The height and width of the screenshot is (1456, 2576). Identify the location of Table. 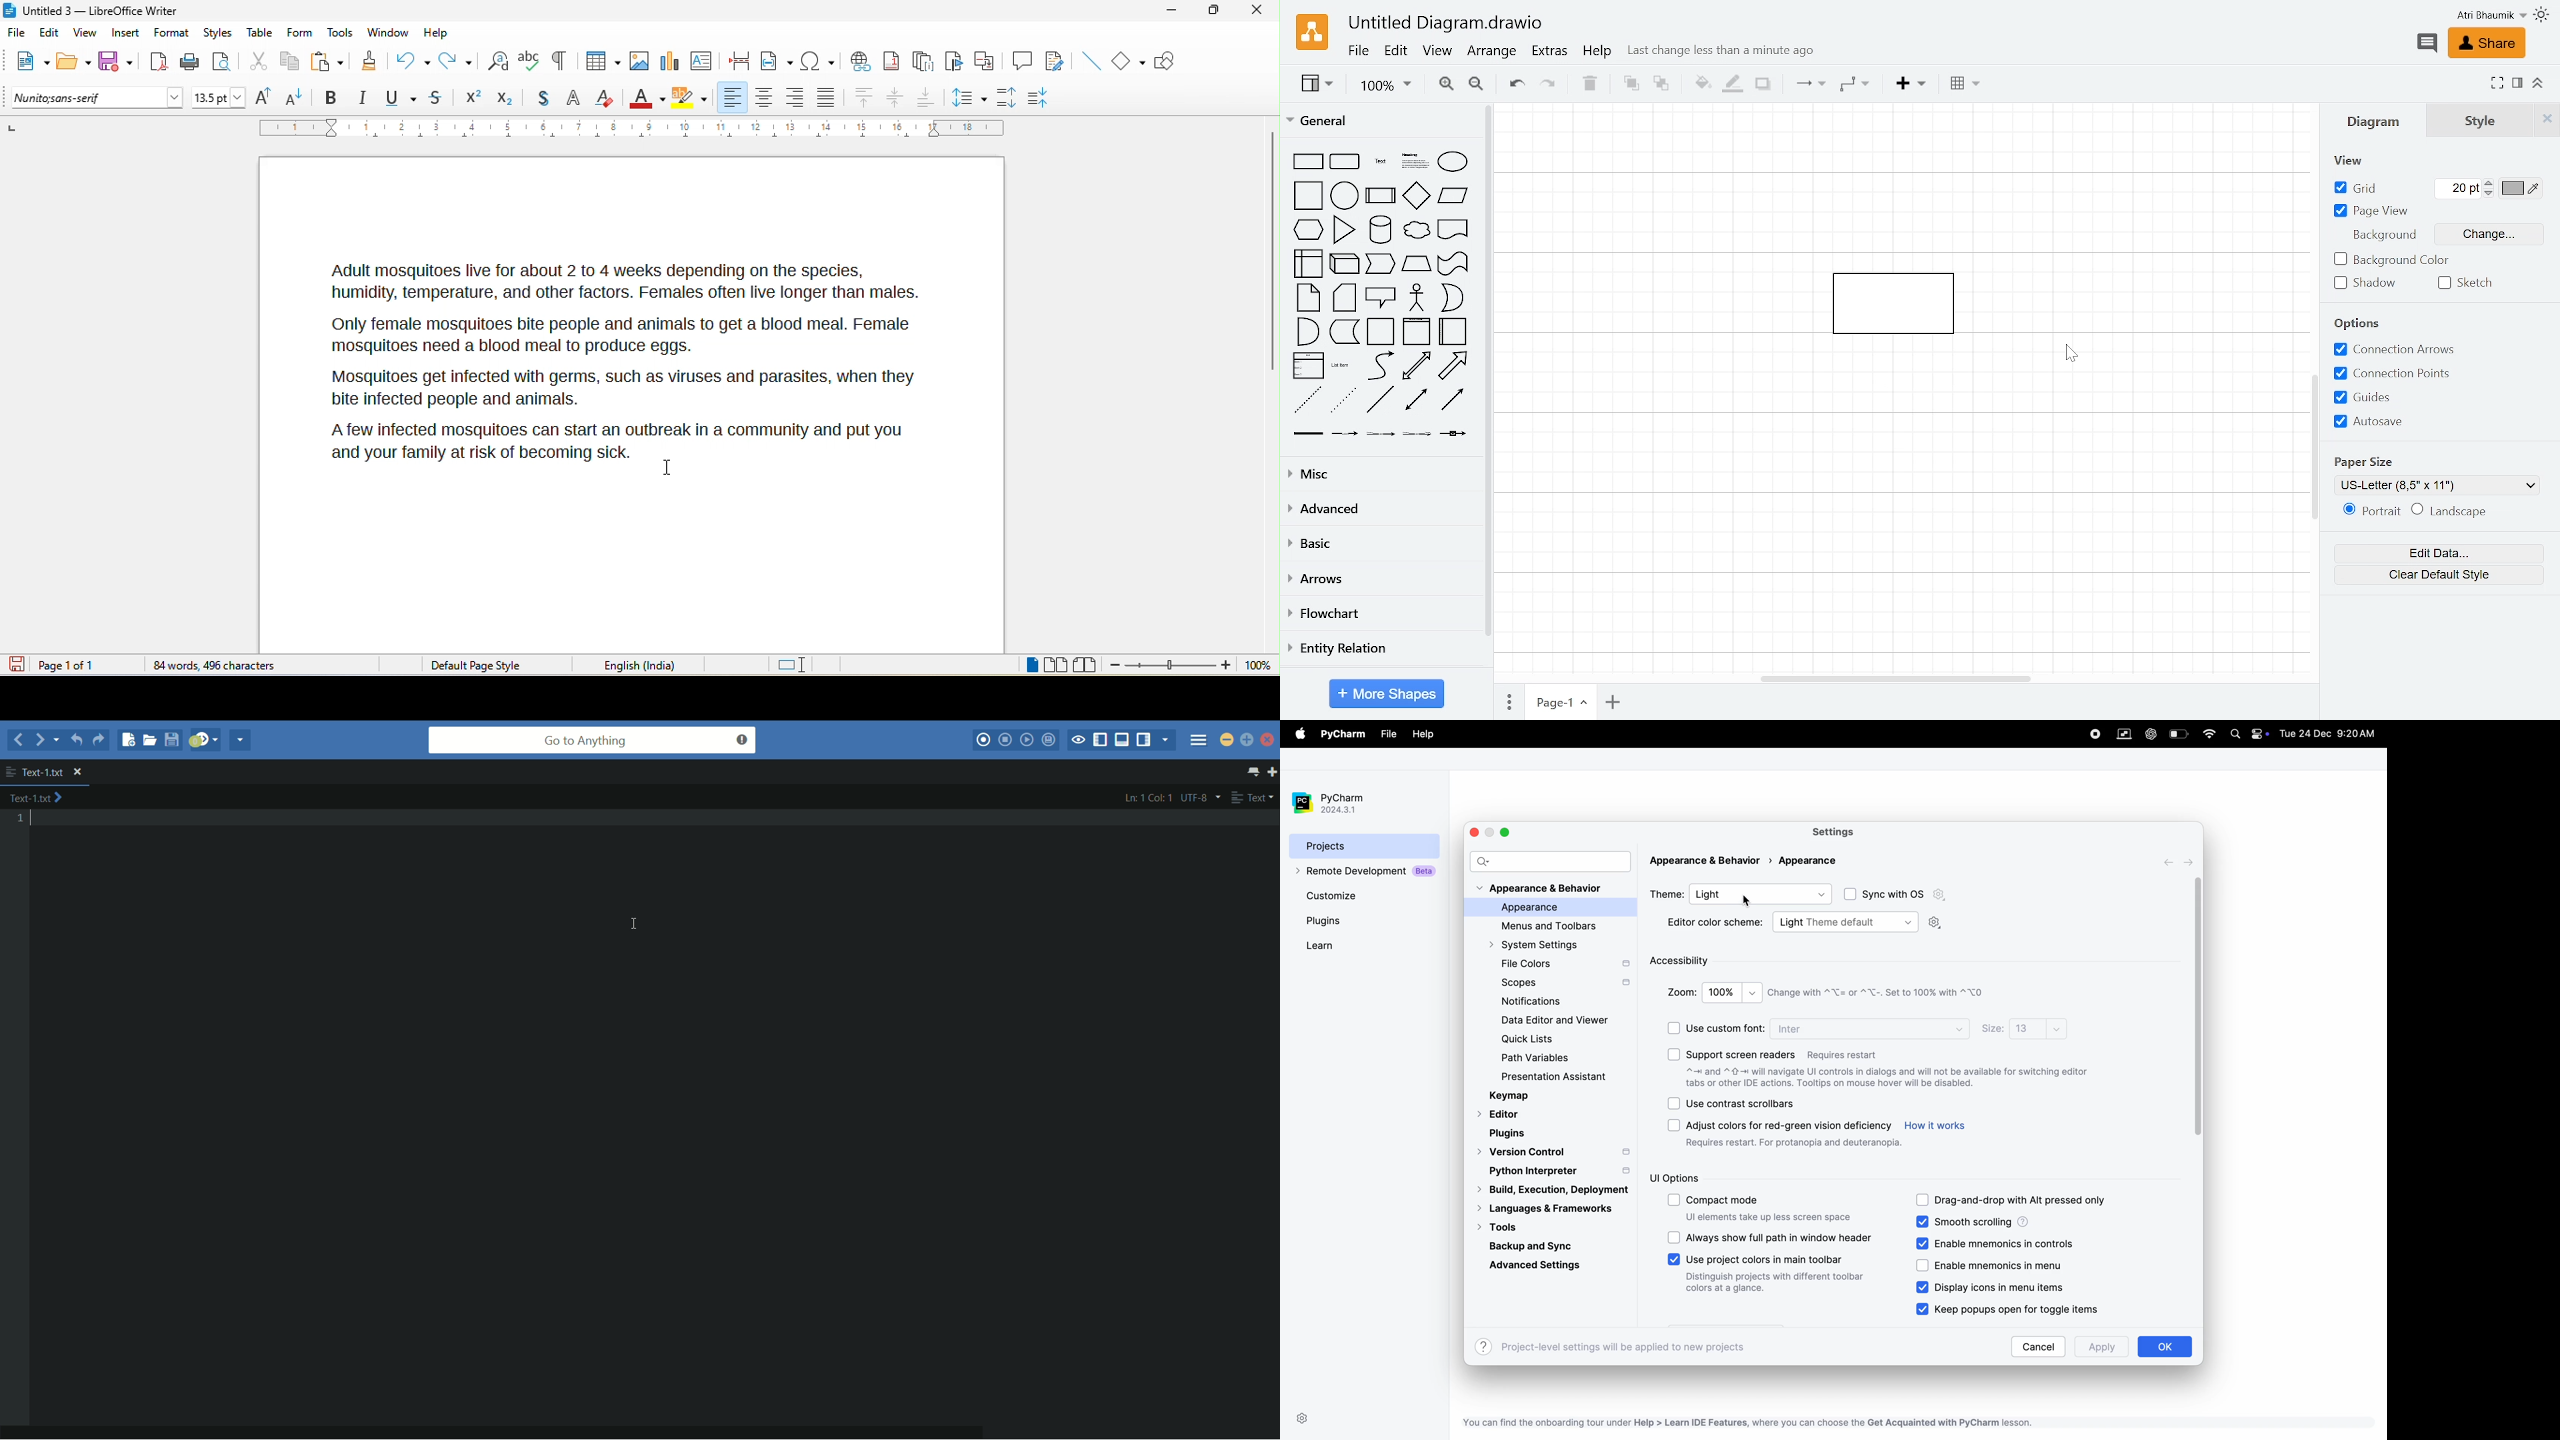
(1966, 85).